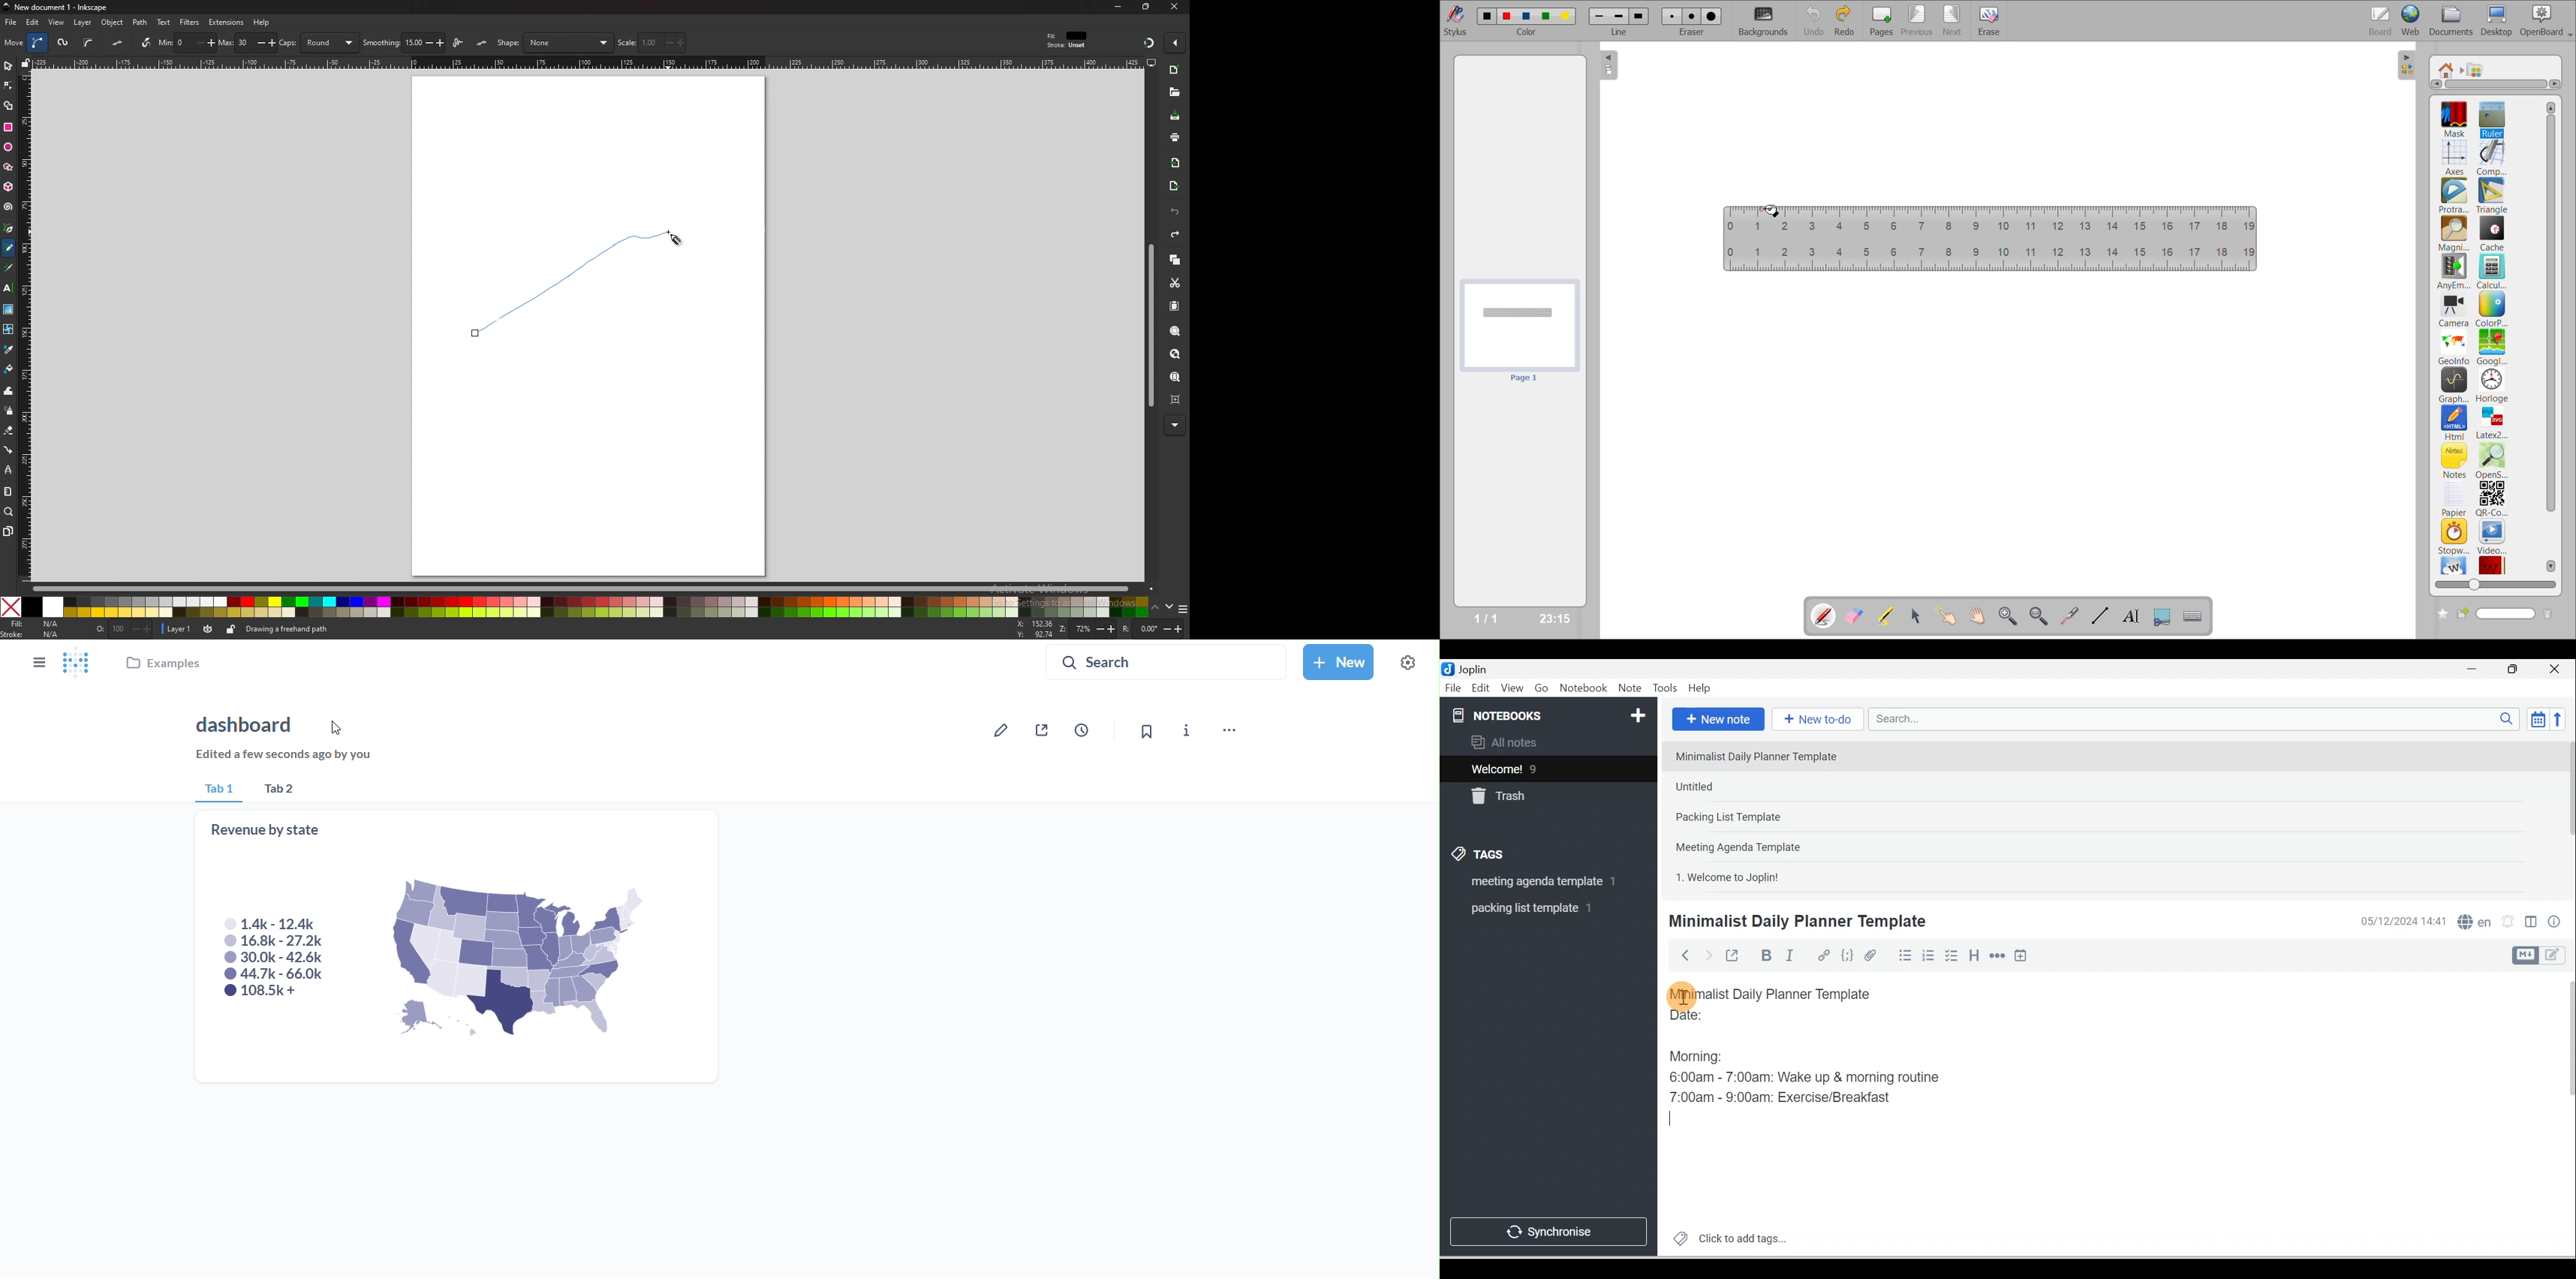  Describe the element at coordinates (1629, 689) in the screenshot. I see `Note` at that location.